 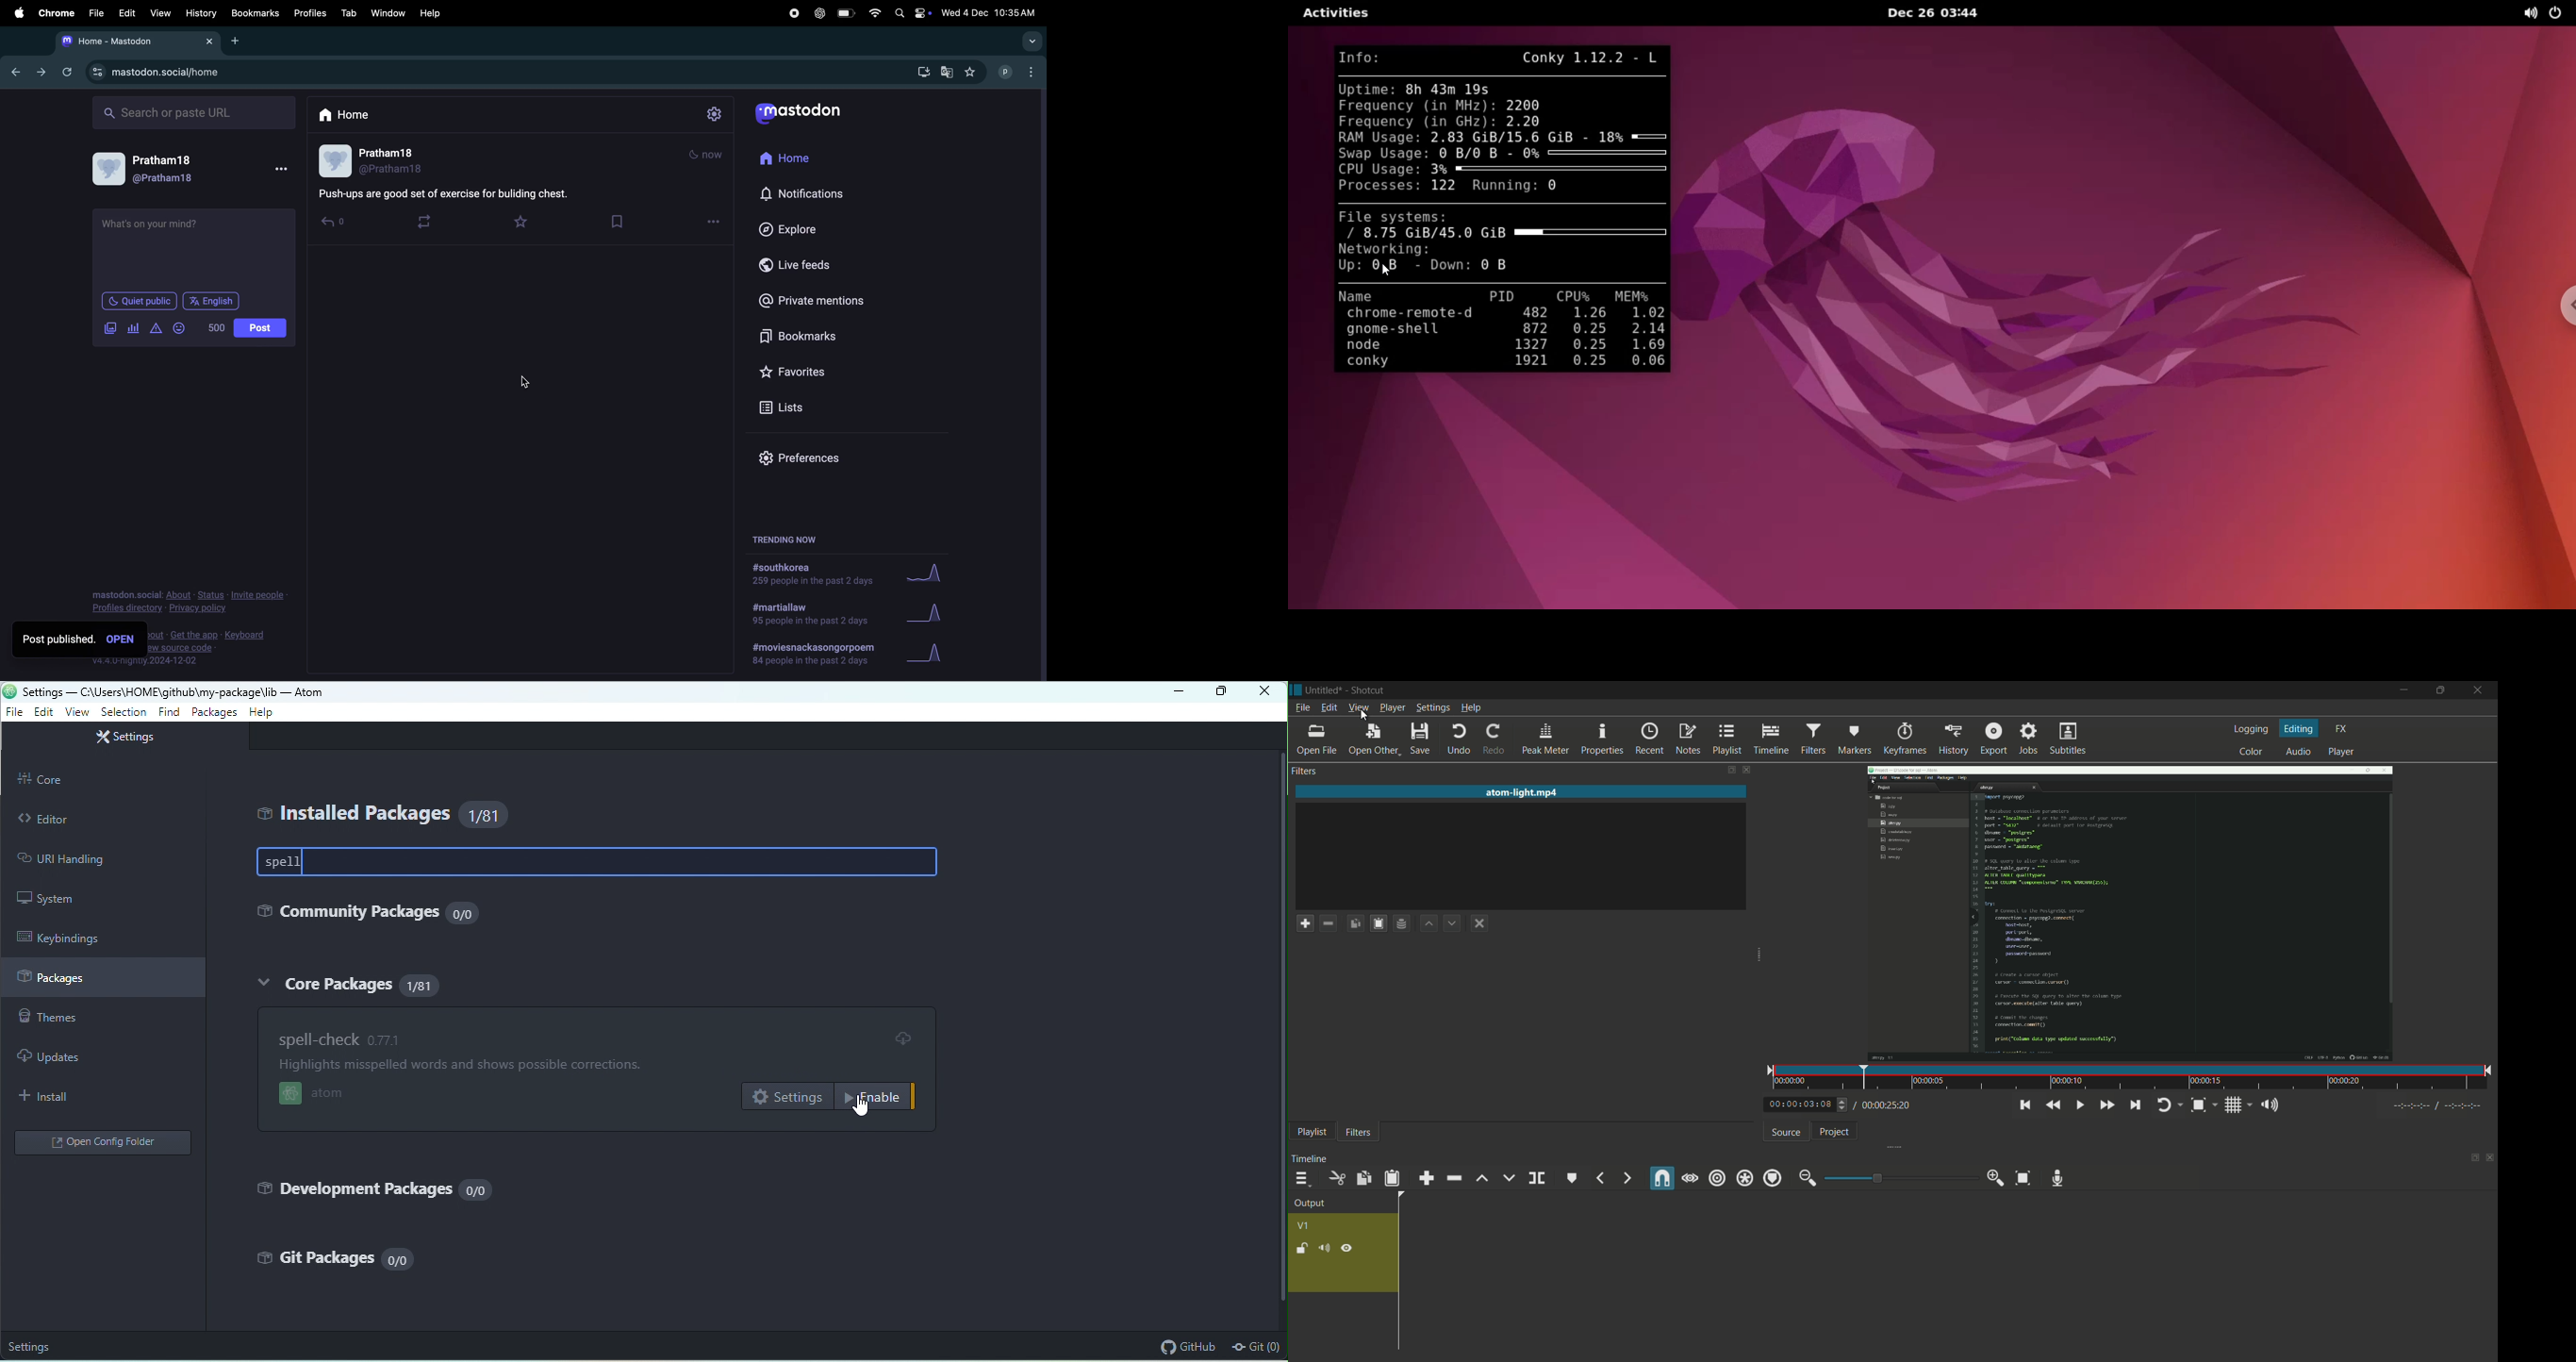 I want to click on battery, so click(x=848, y=14).